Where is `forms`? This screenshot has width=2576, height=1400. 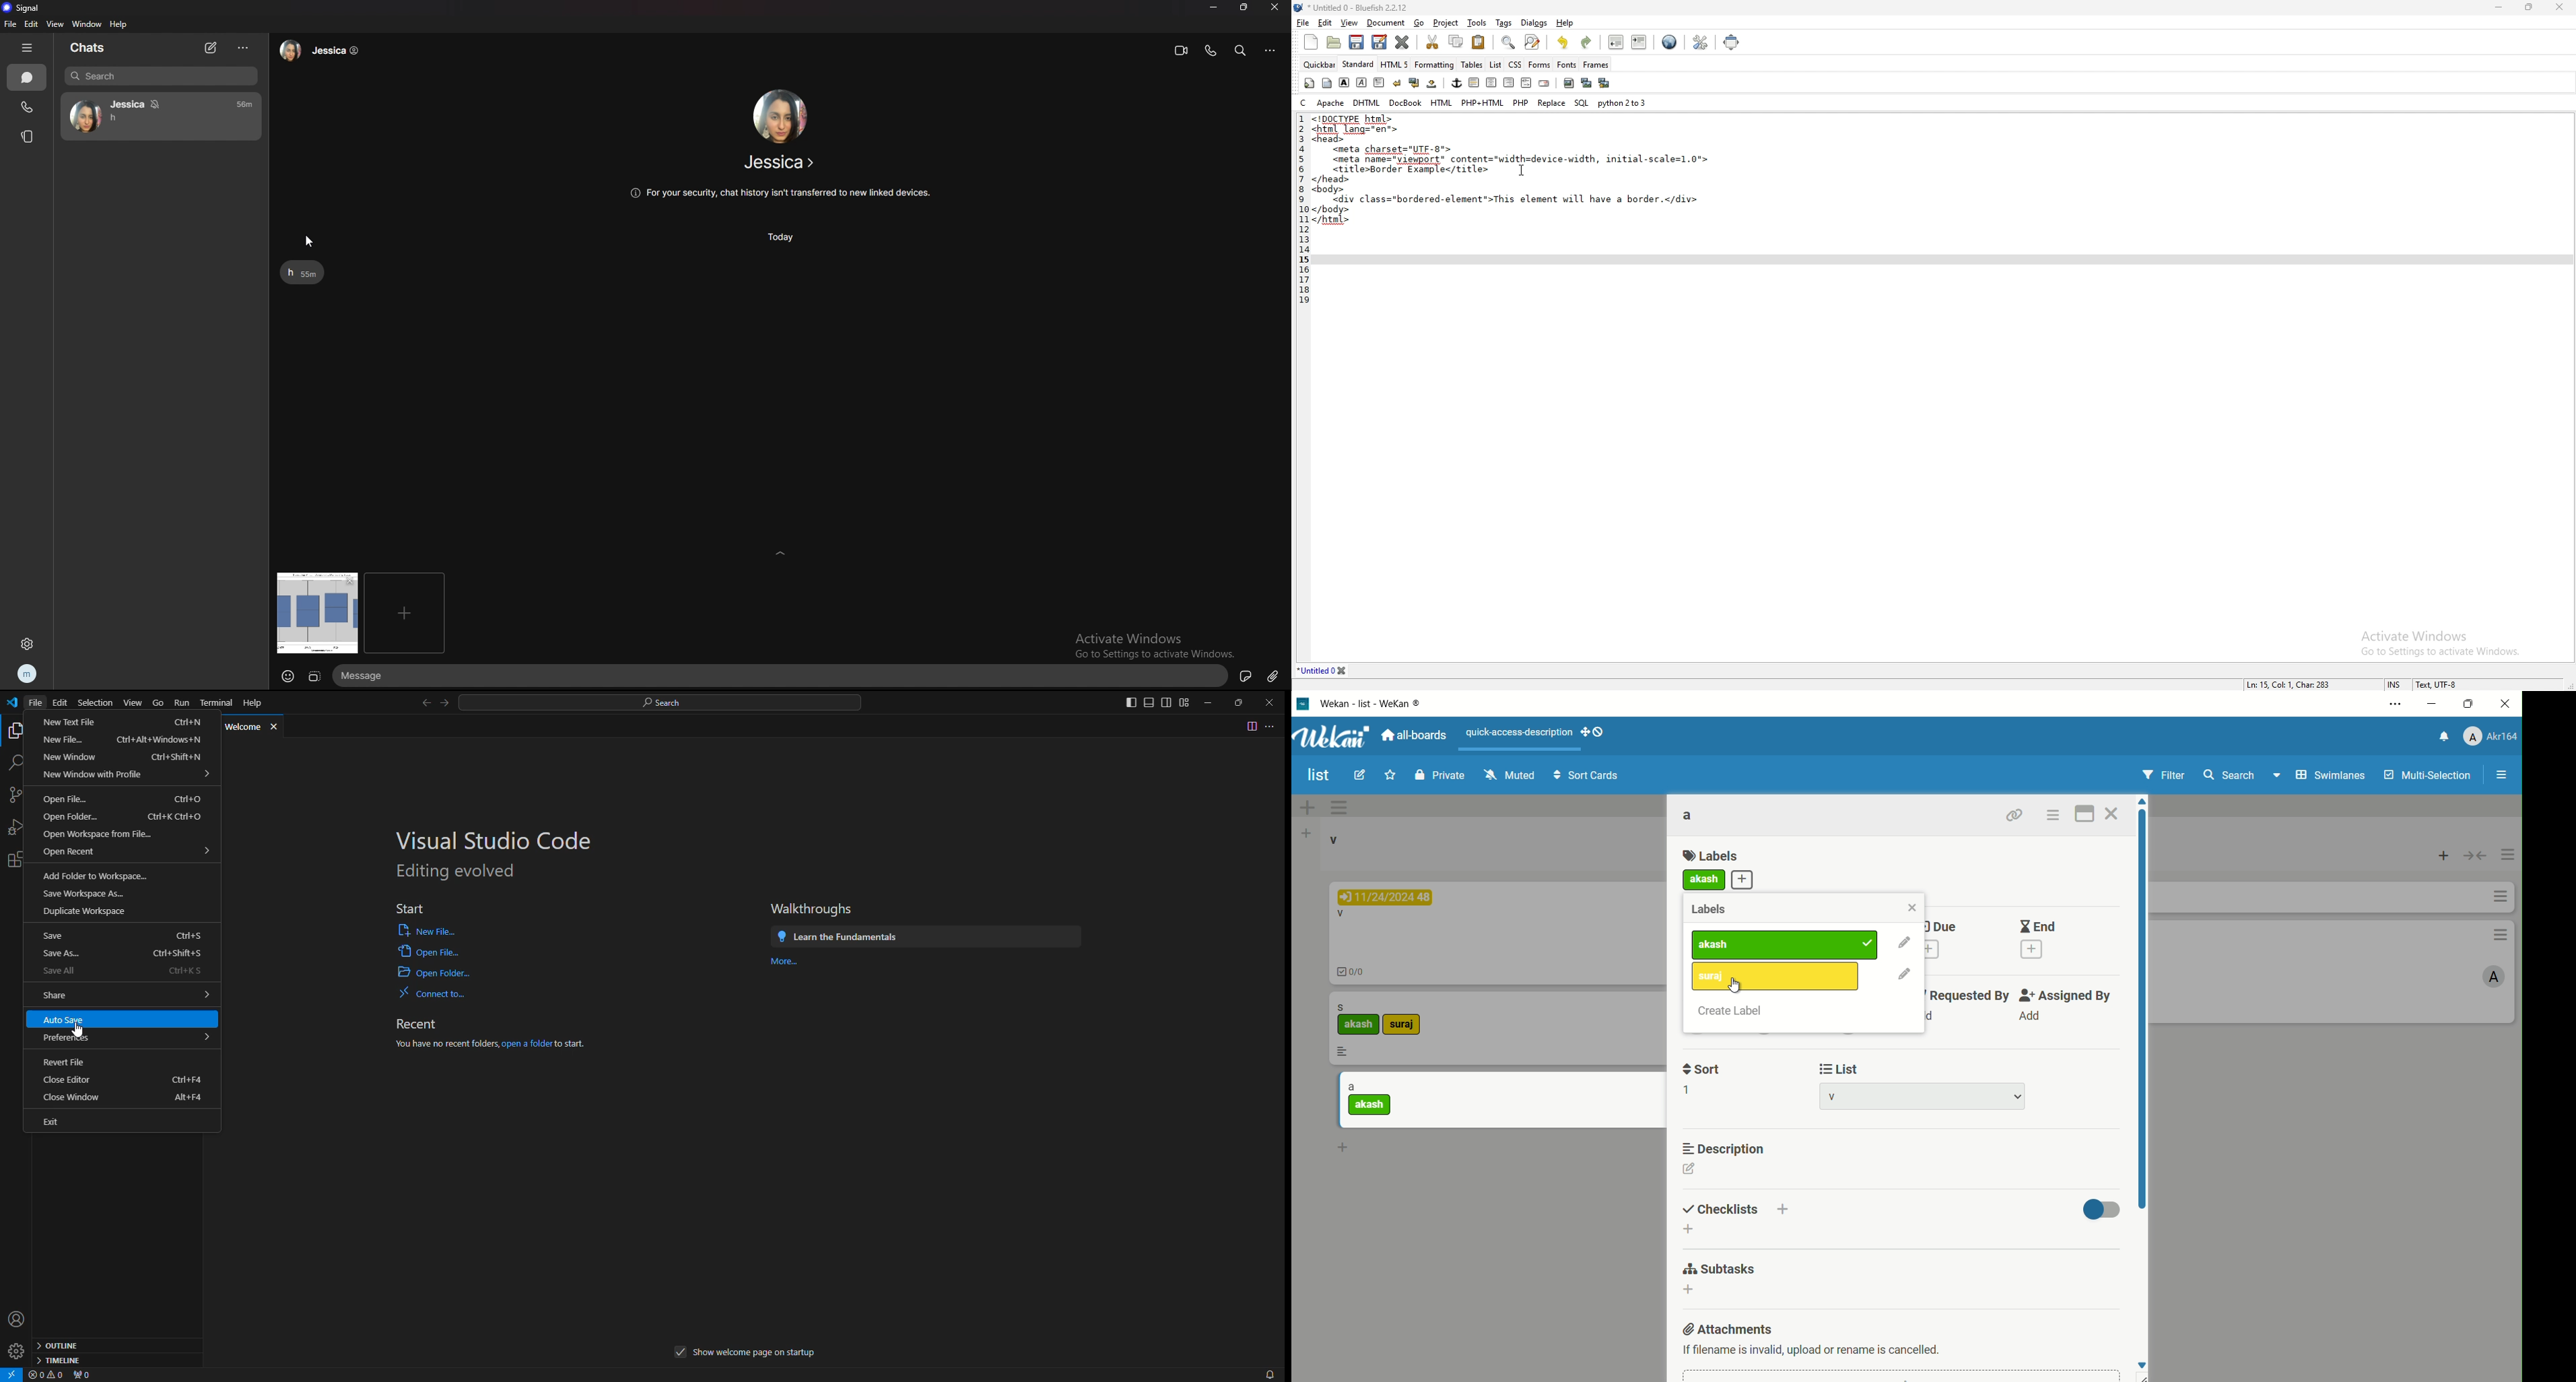 forms is located at coordinates (1540, 64).